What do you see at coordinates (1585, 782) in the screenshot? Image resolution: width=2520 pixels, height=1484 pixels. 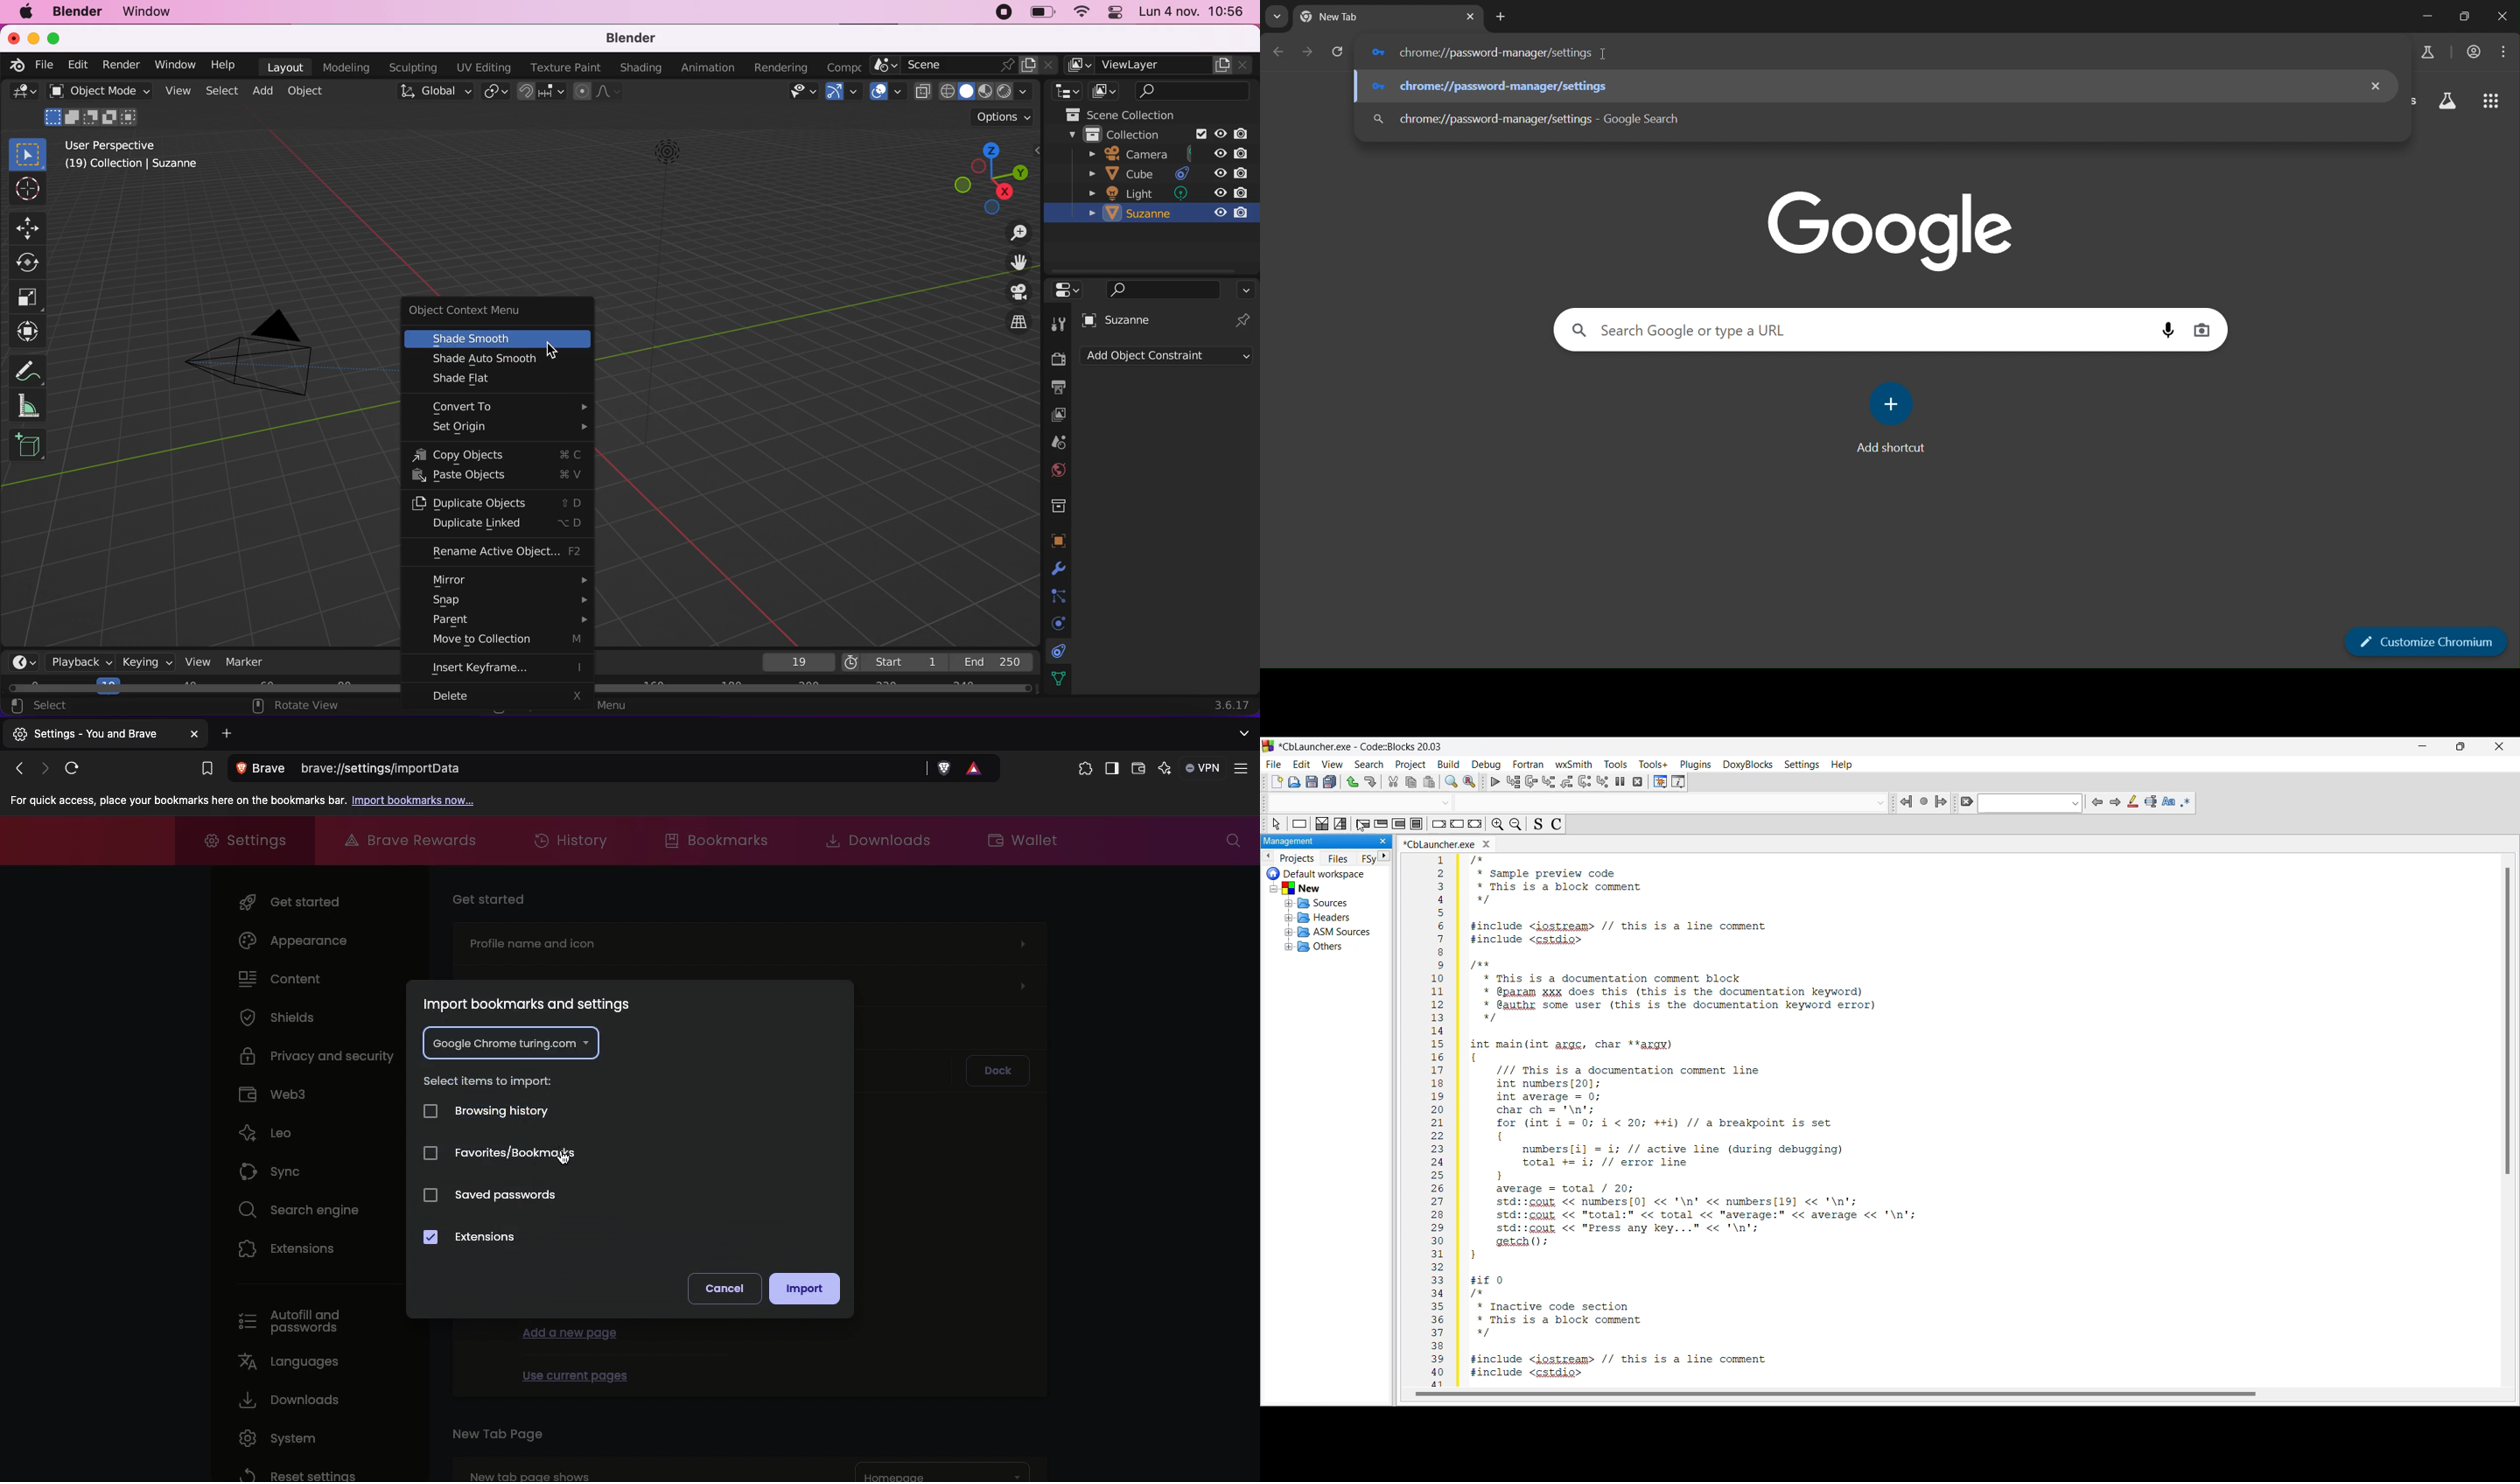 I see `Next instruction` at bounding box center [1585, 782].